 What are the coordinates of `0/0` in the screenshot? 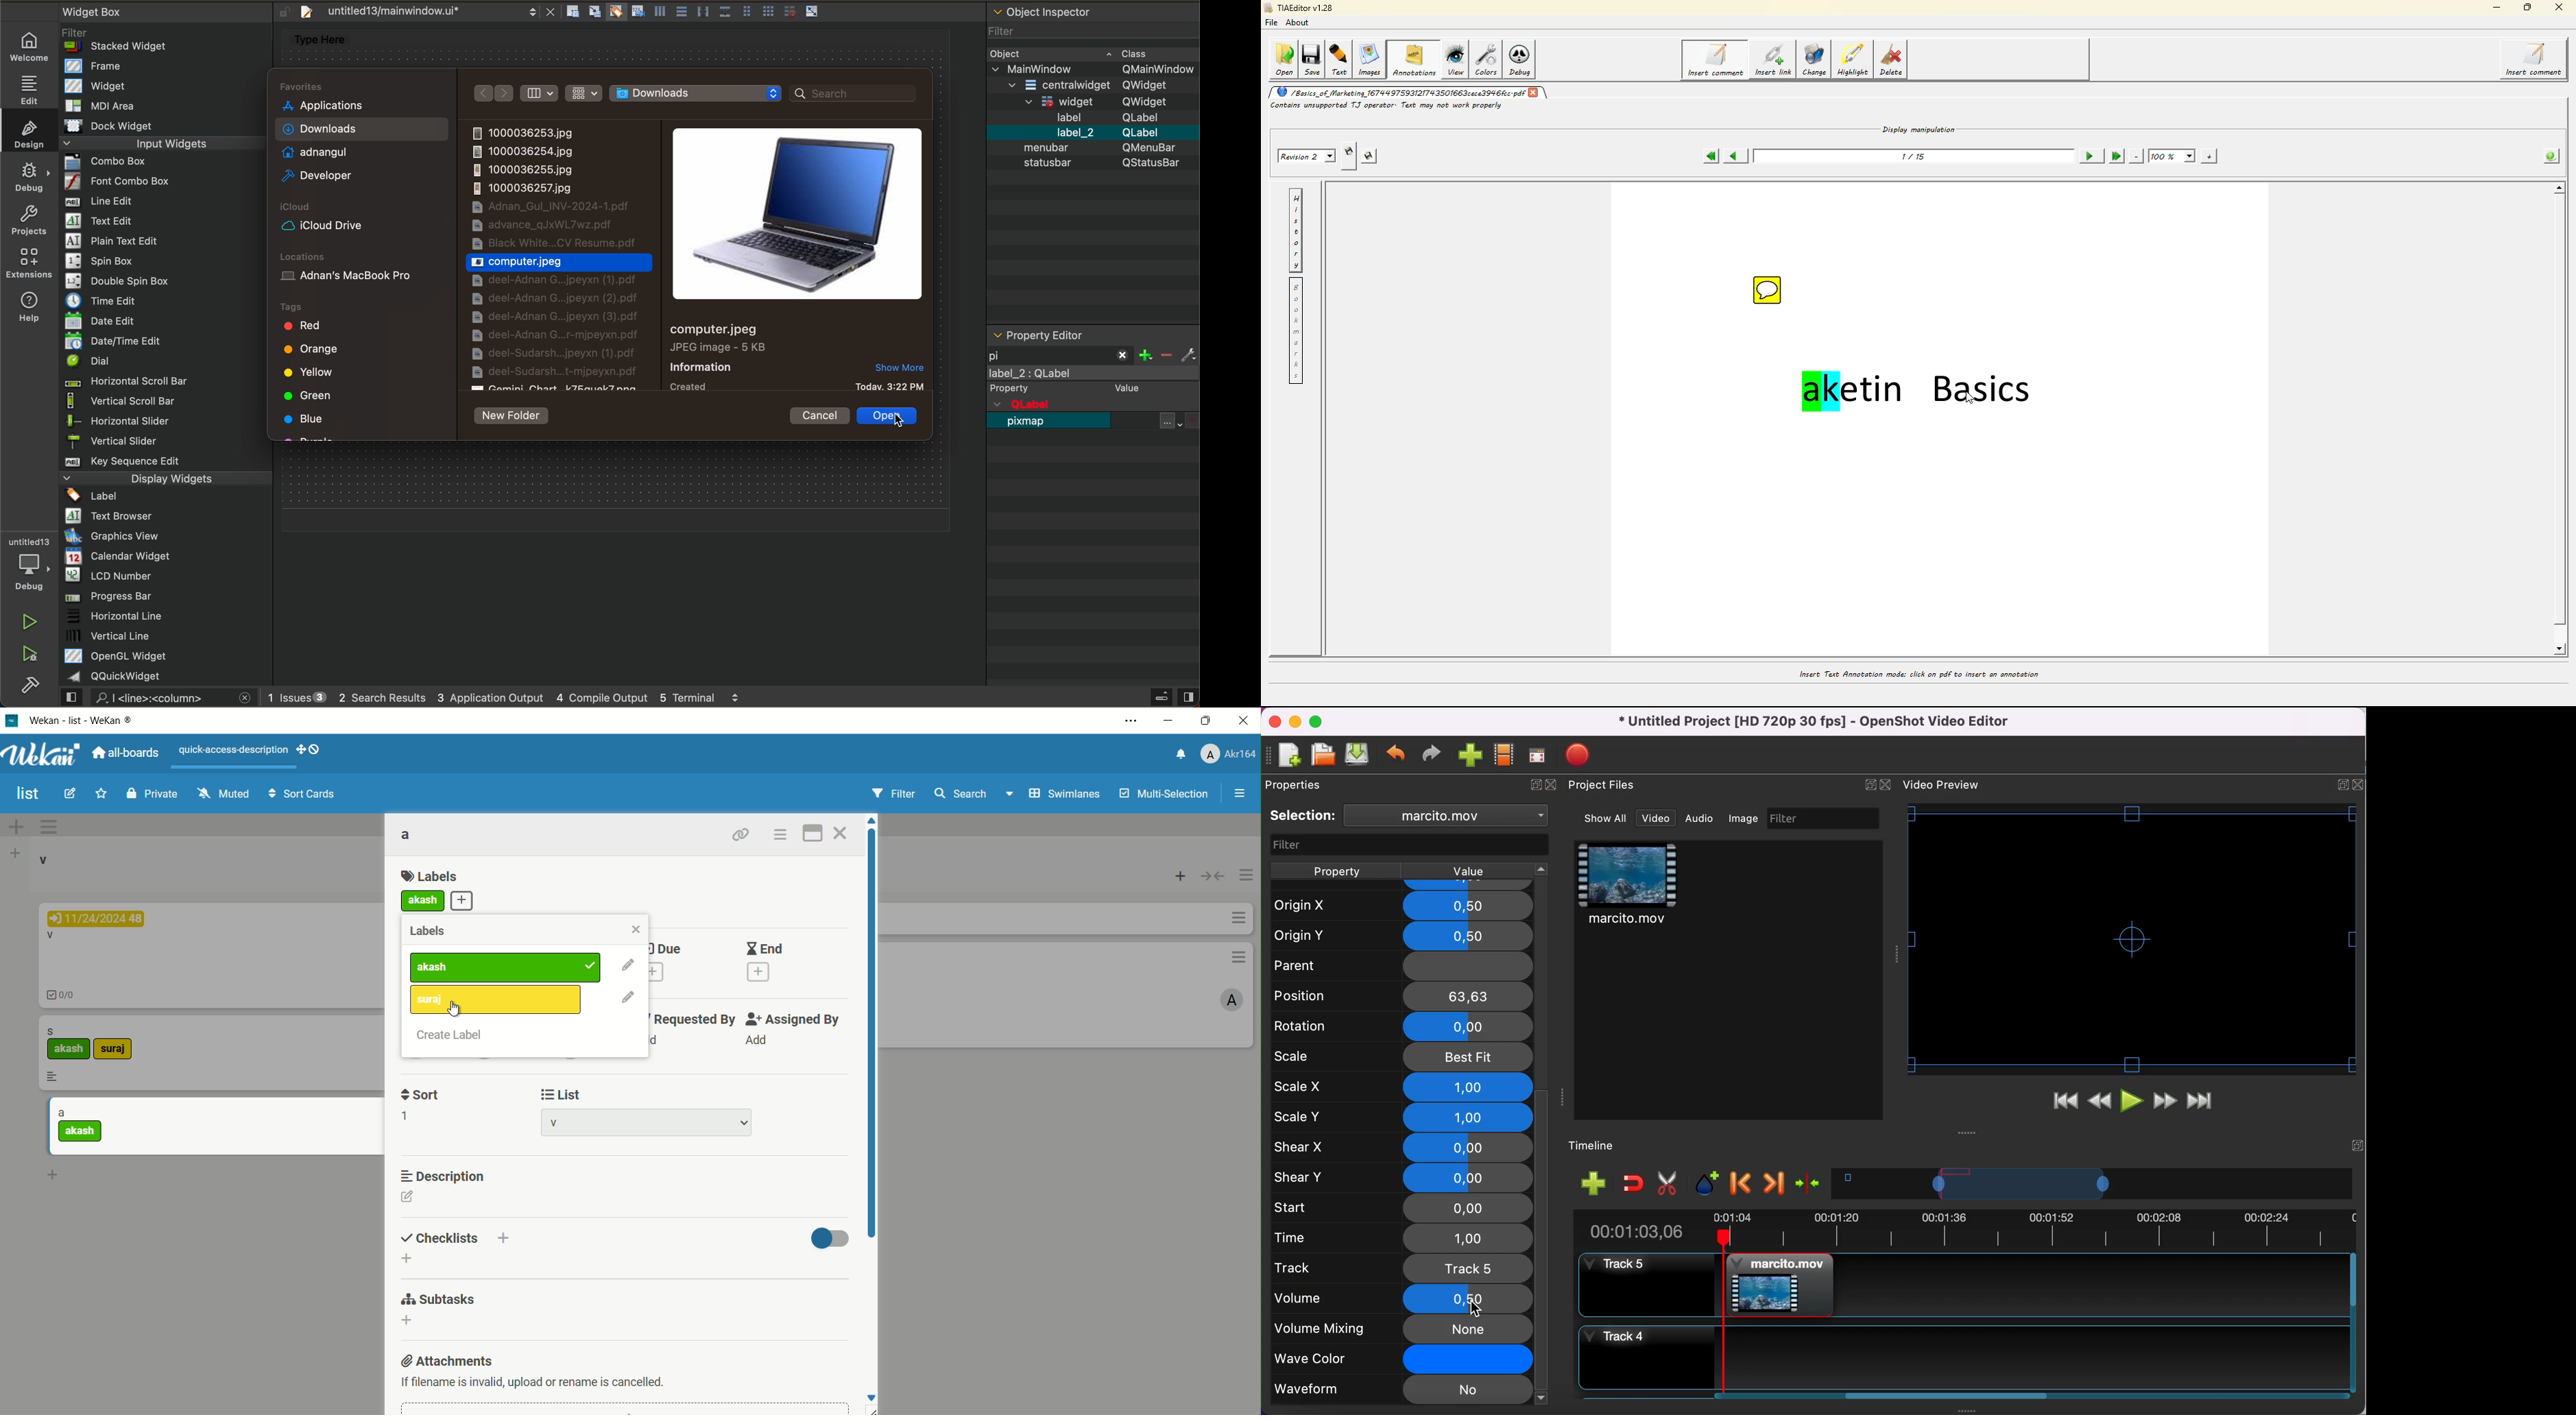 It's located at (67, 995).